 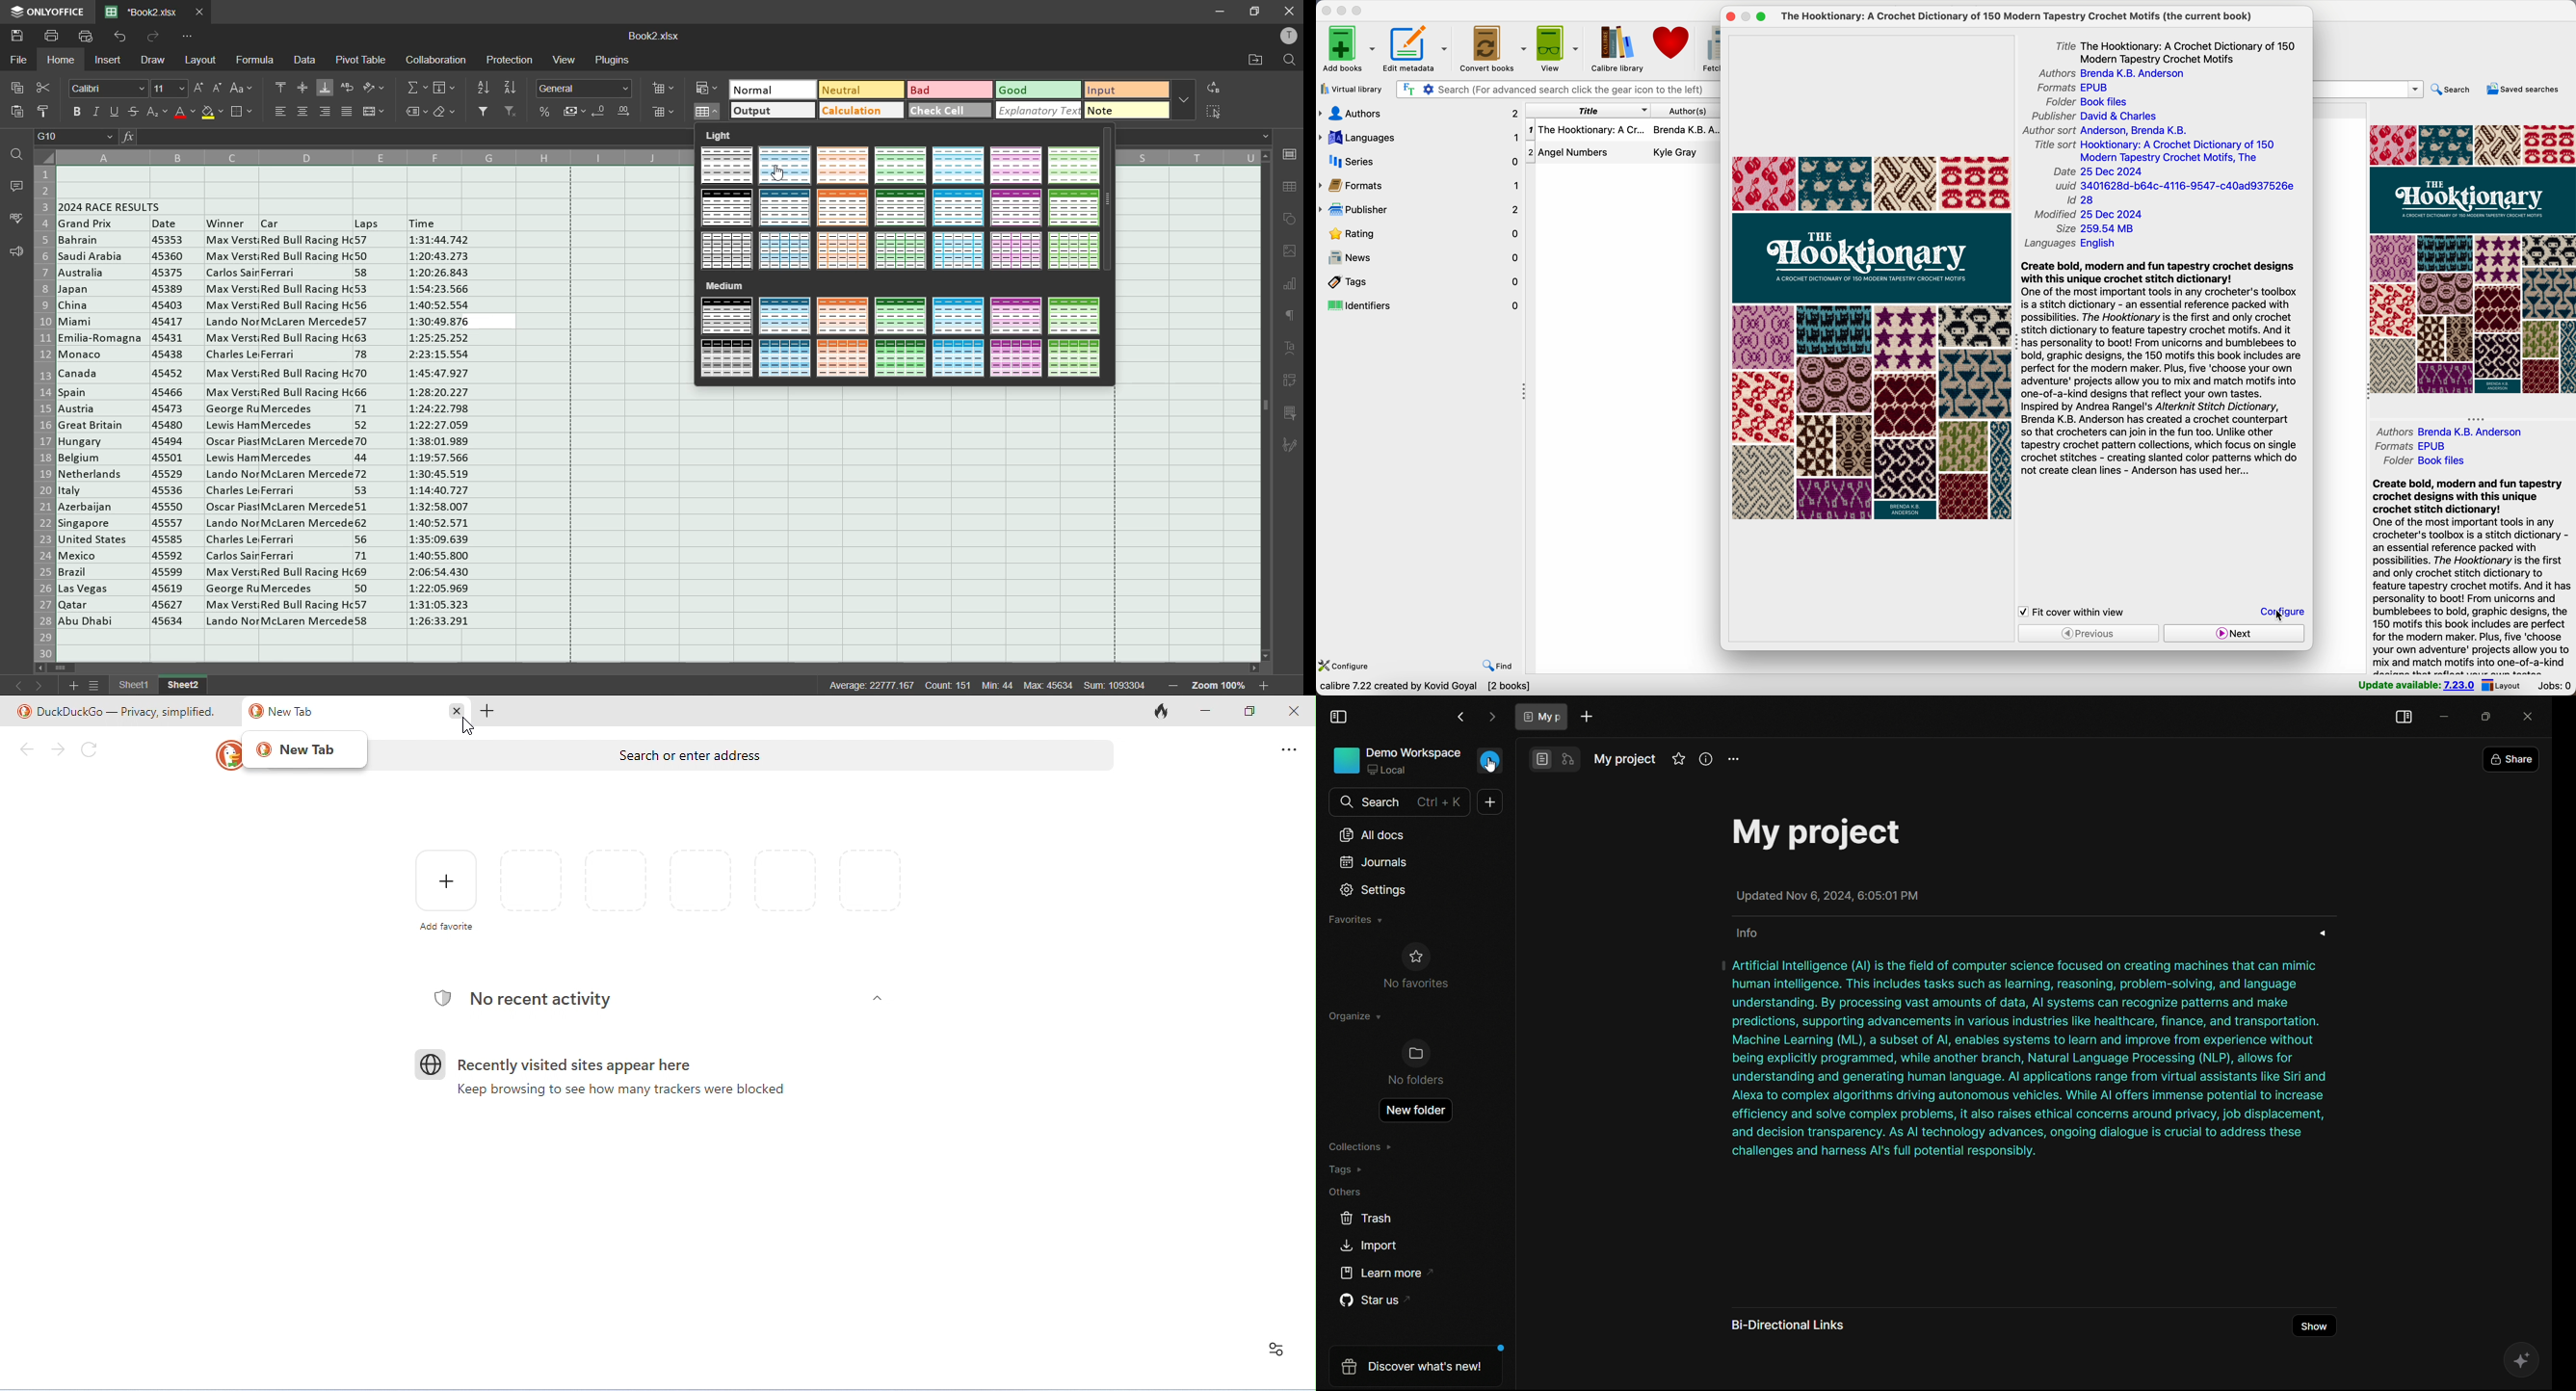 I want to click on add books, so click(x=1348, y=50).